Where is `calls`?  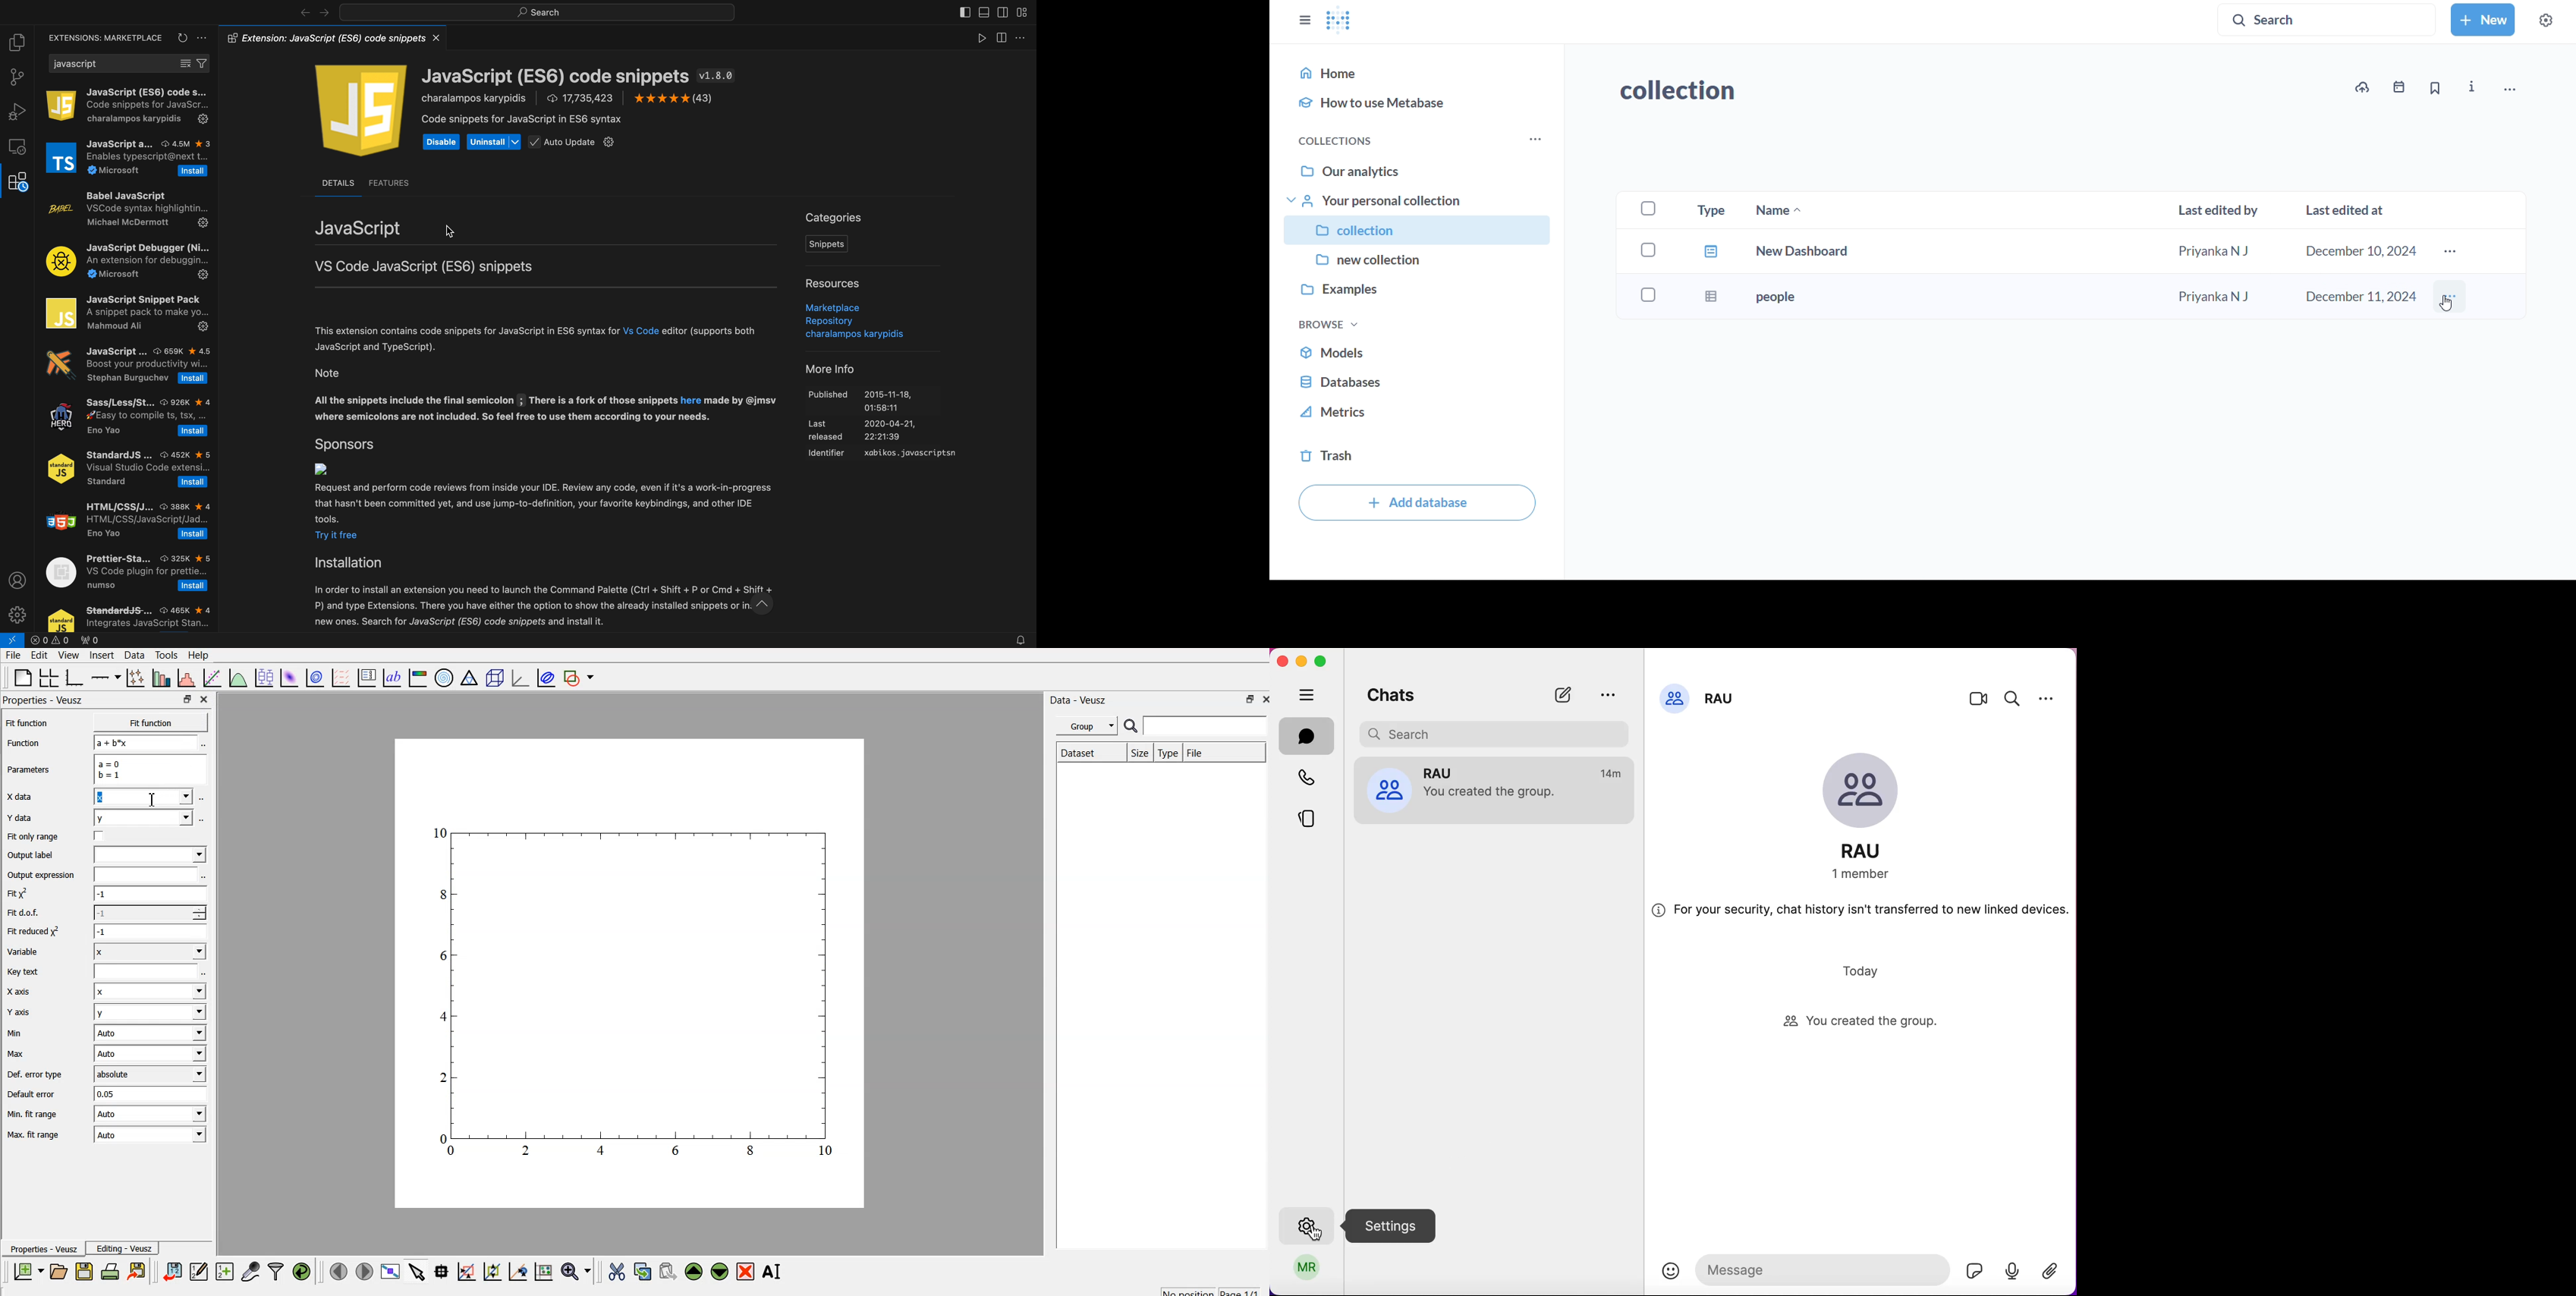 calls is located at coordinates (1306, 780).